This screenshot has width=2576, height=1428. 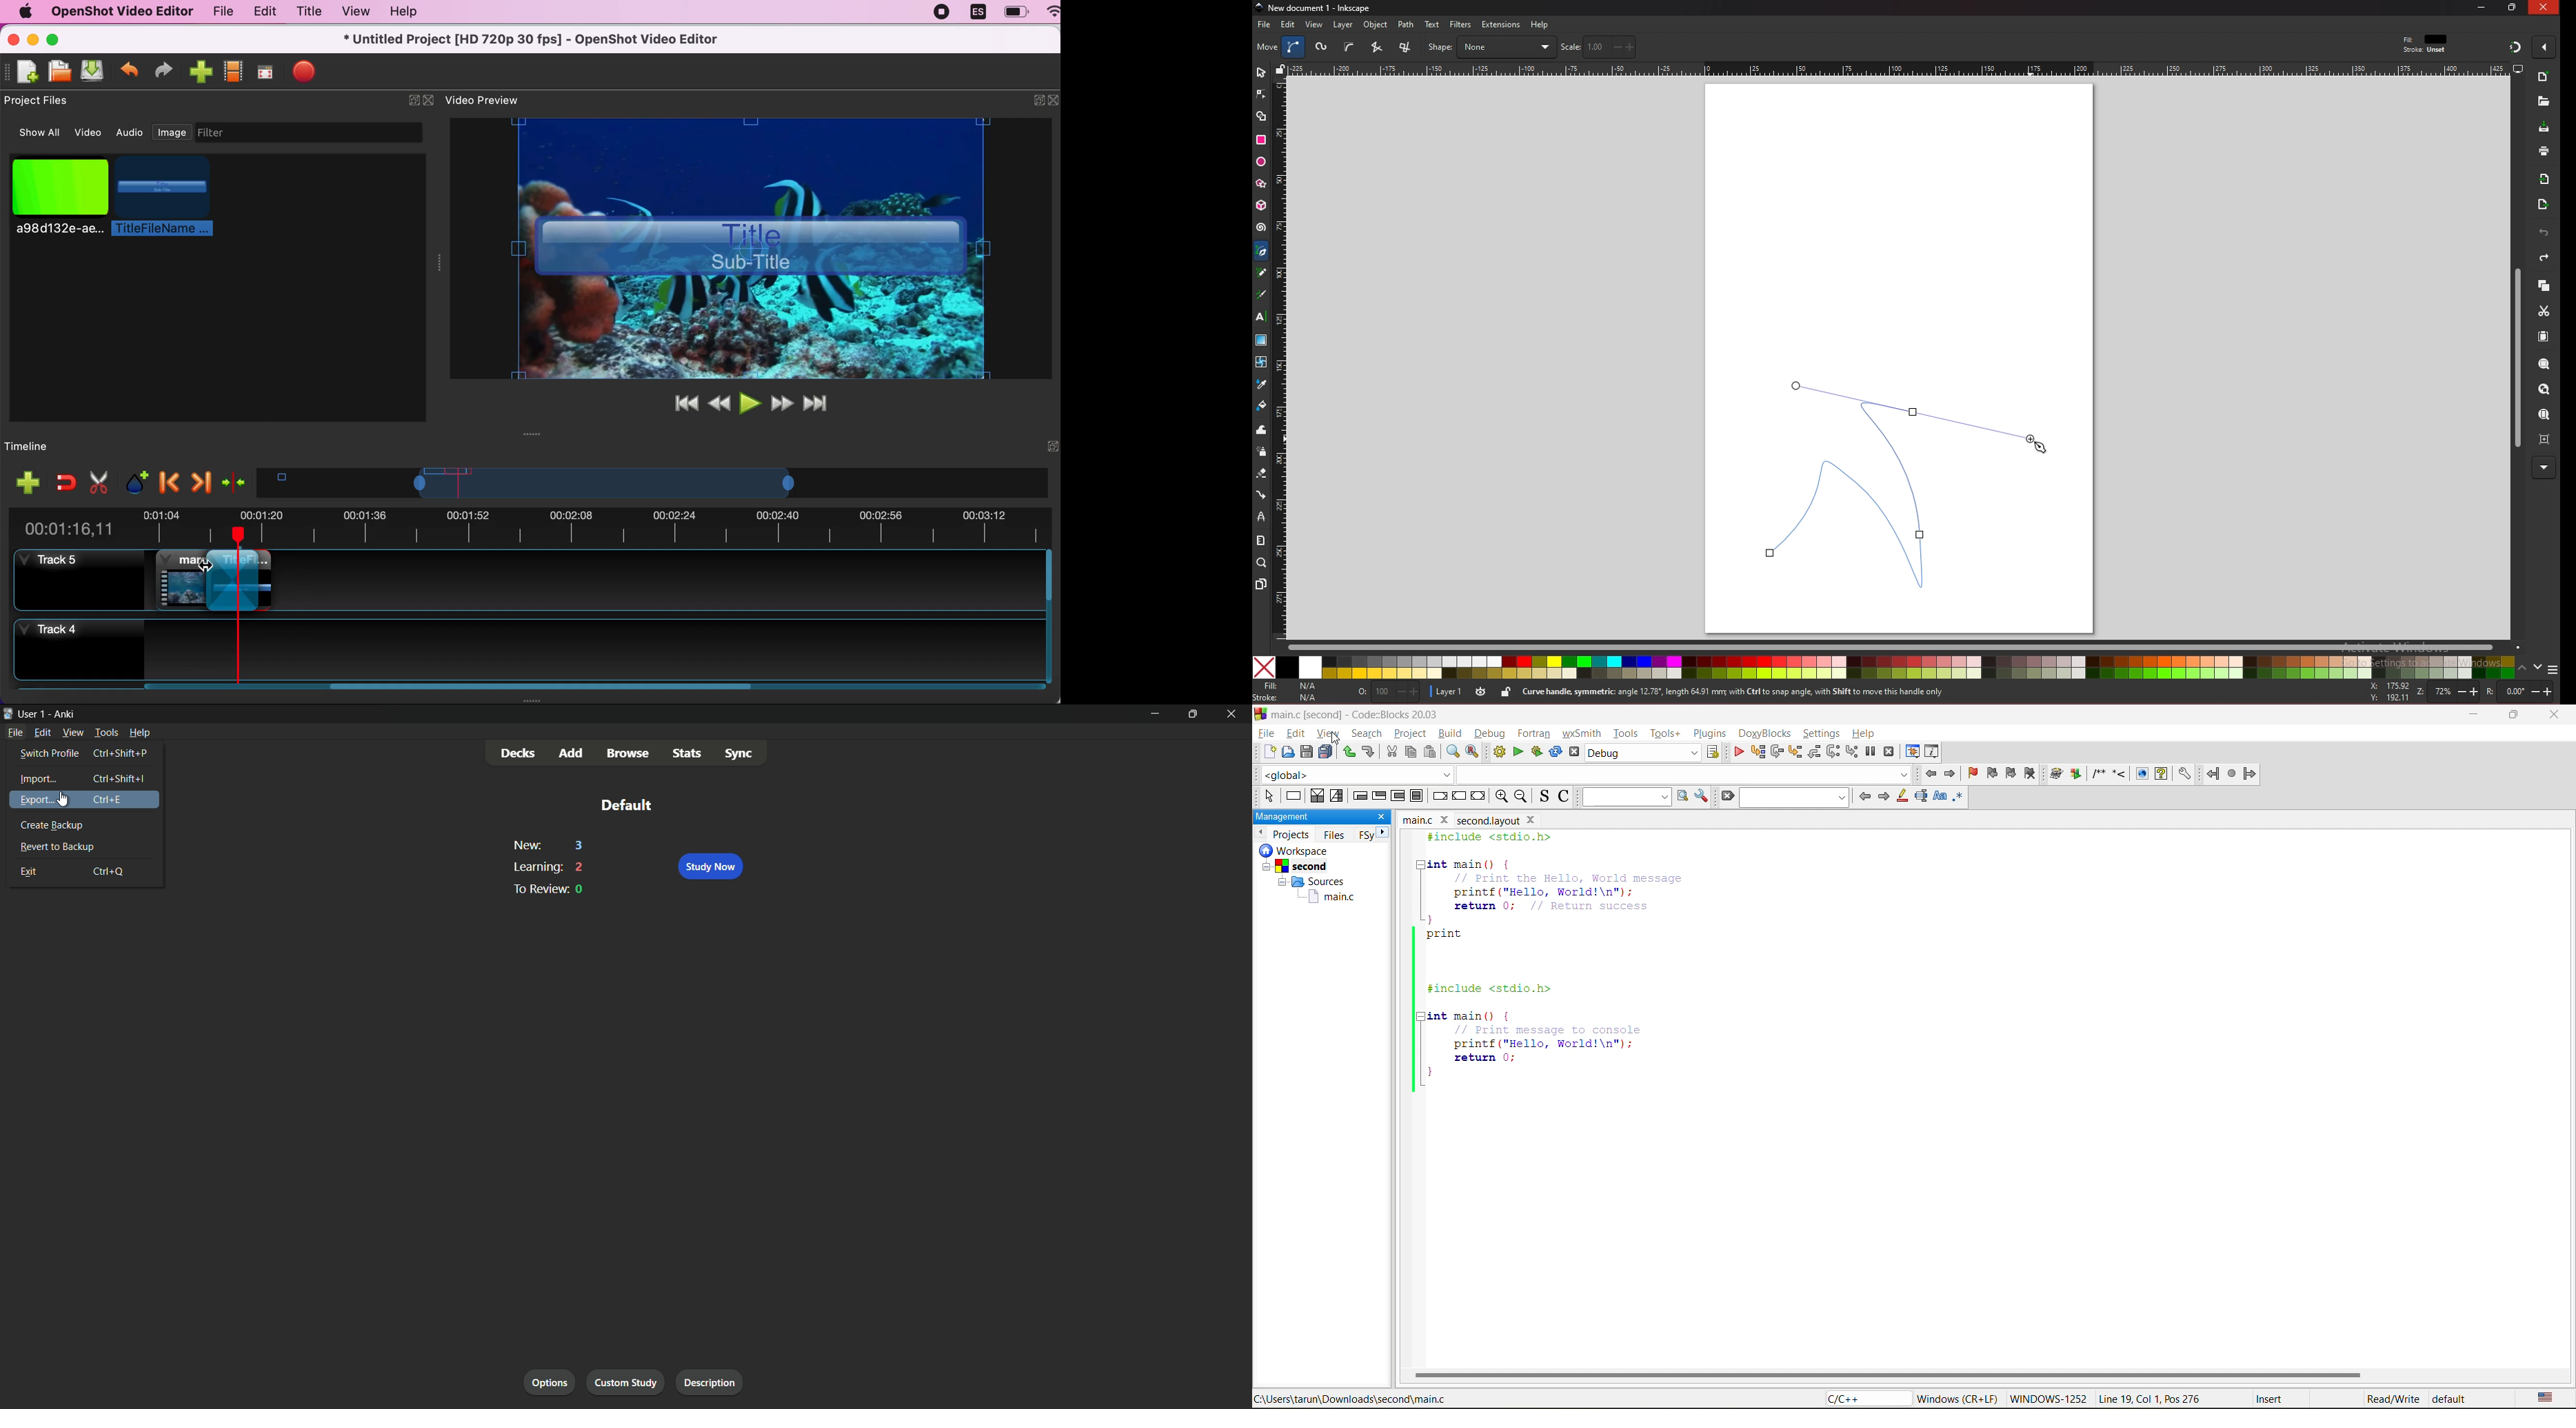 I want to click on add marker, so click(x=133, y=481).